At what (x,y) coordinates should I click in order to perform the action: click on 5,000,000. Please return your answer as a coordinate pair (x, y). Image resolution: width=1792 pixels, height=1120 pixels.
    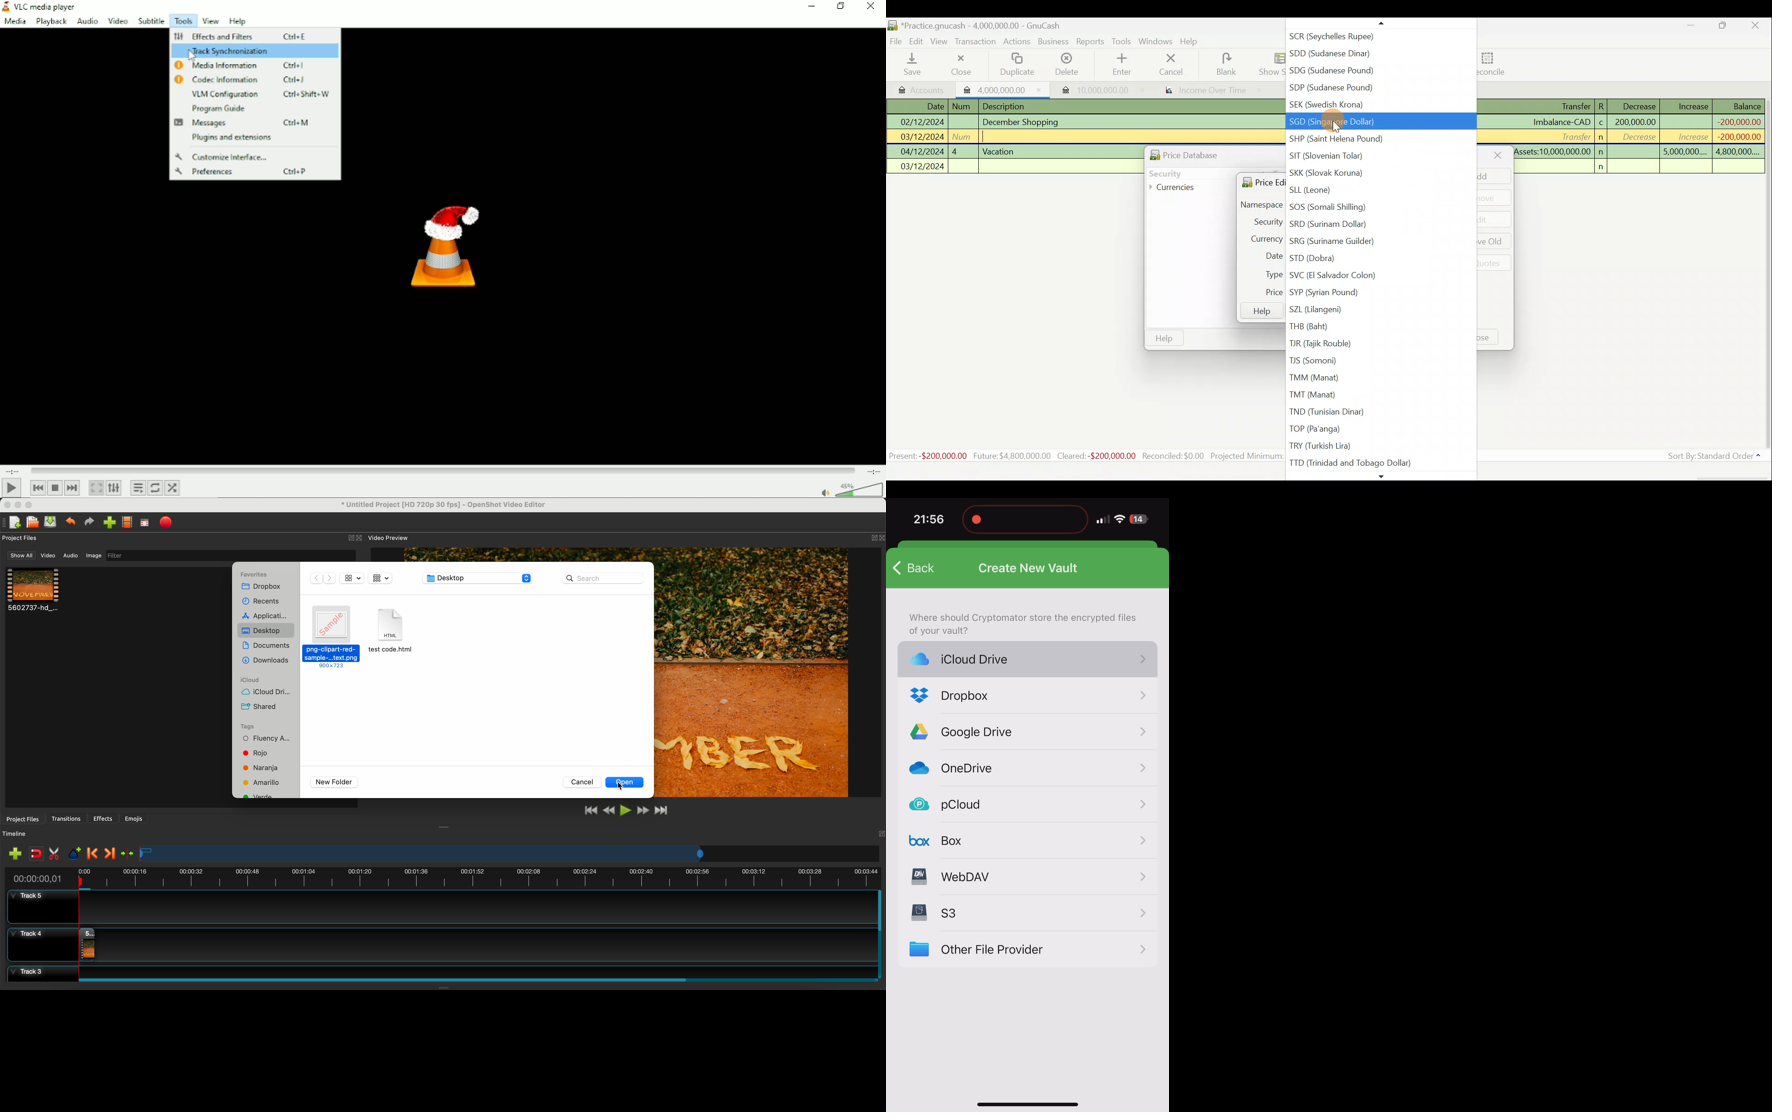
    Looking at the image, I should click on (1685, 153).